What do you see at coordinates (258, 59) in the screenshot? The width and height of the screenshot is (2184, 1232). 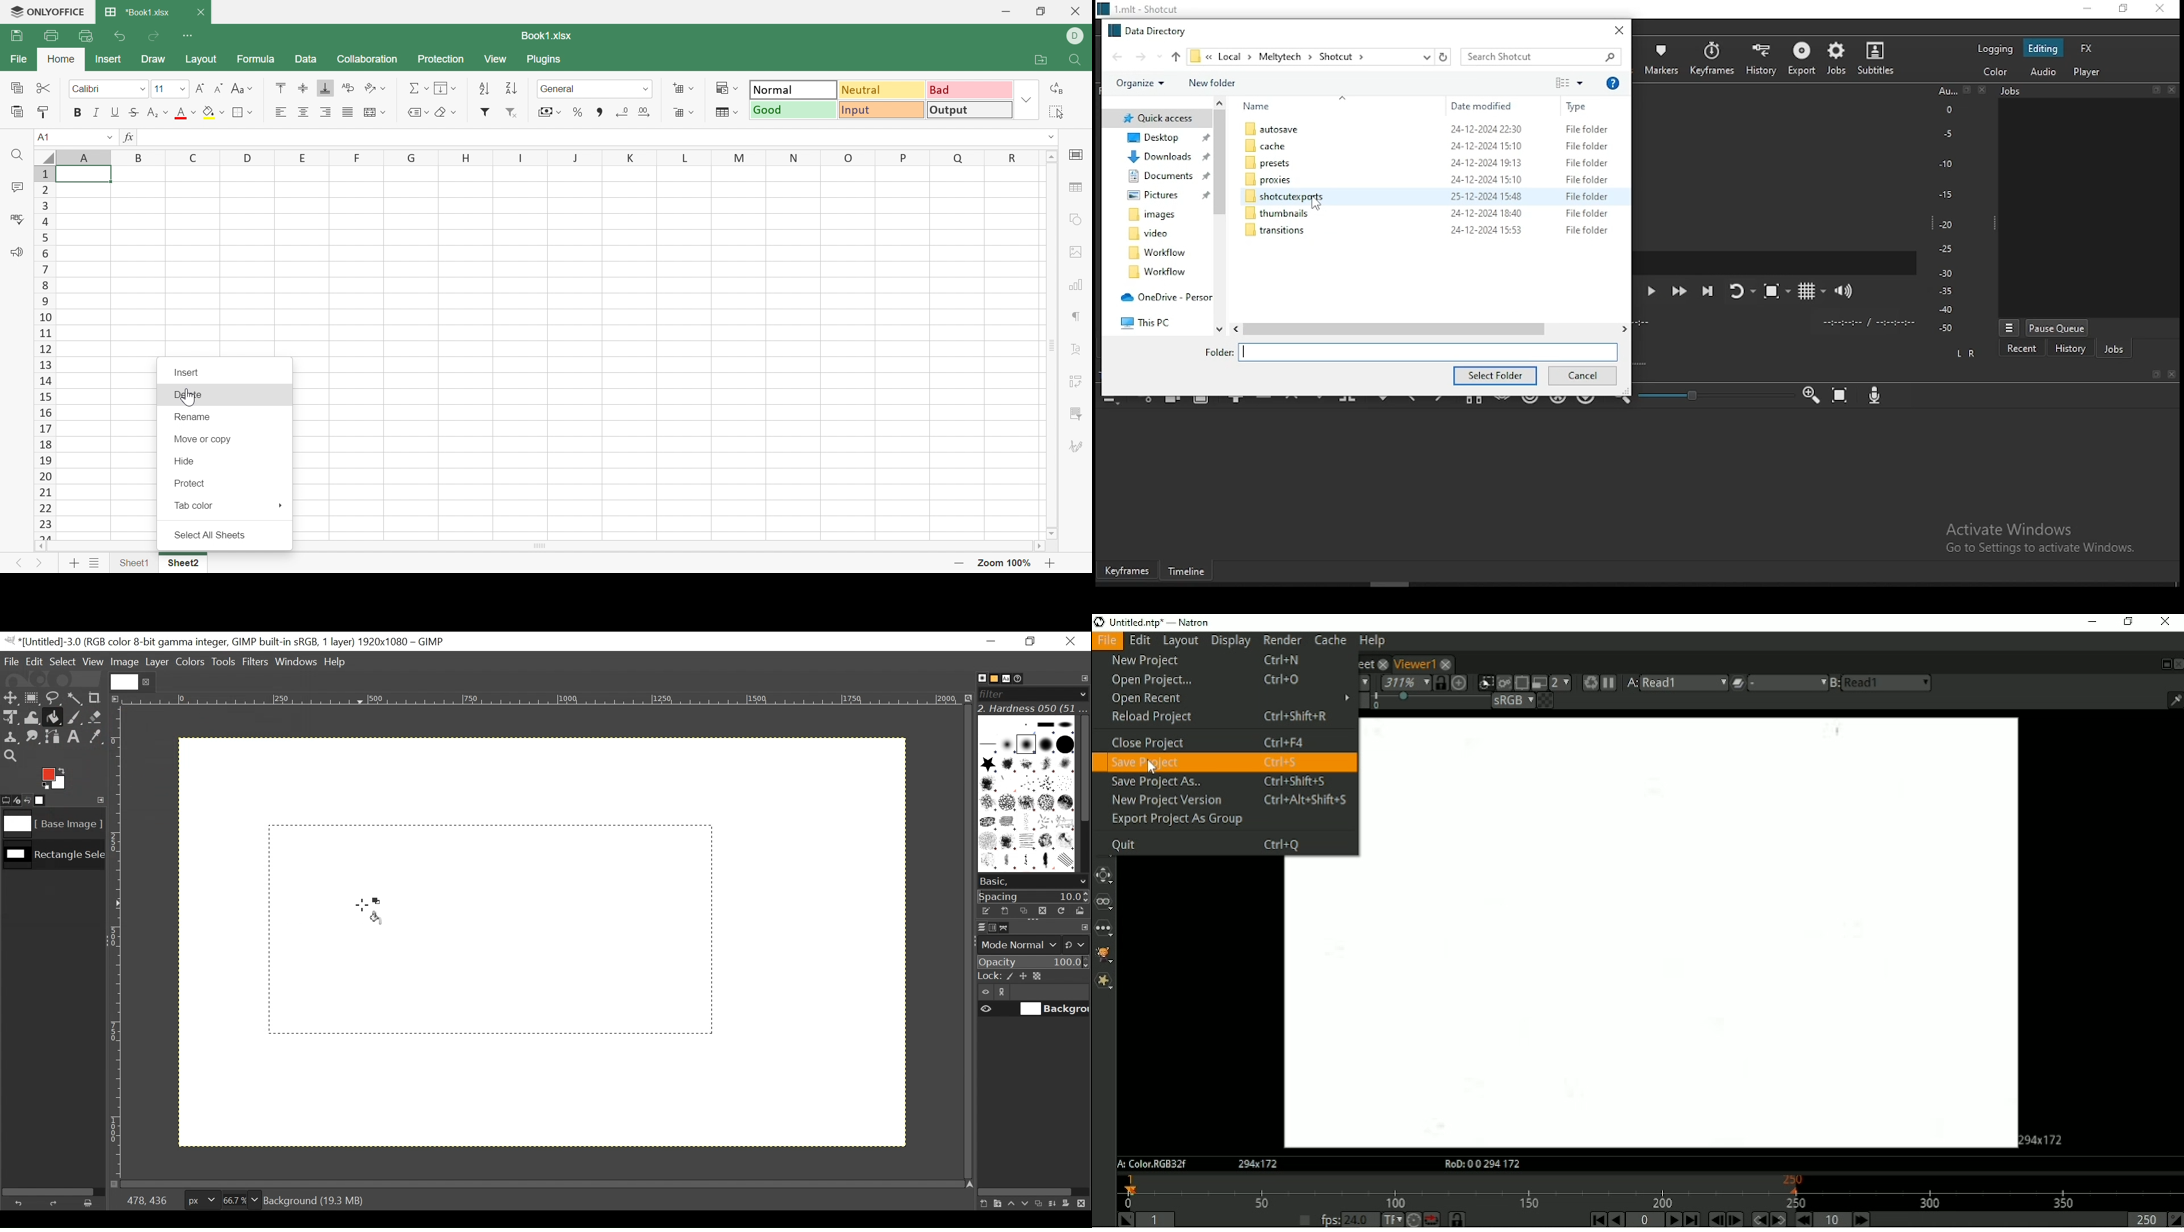 I see `Formula` at bounding box center [258, 59].